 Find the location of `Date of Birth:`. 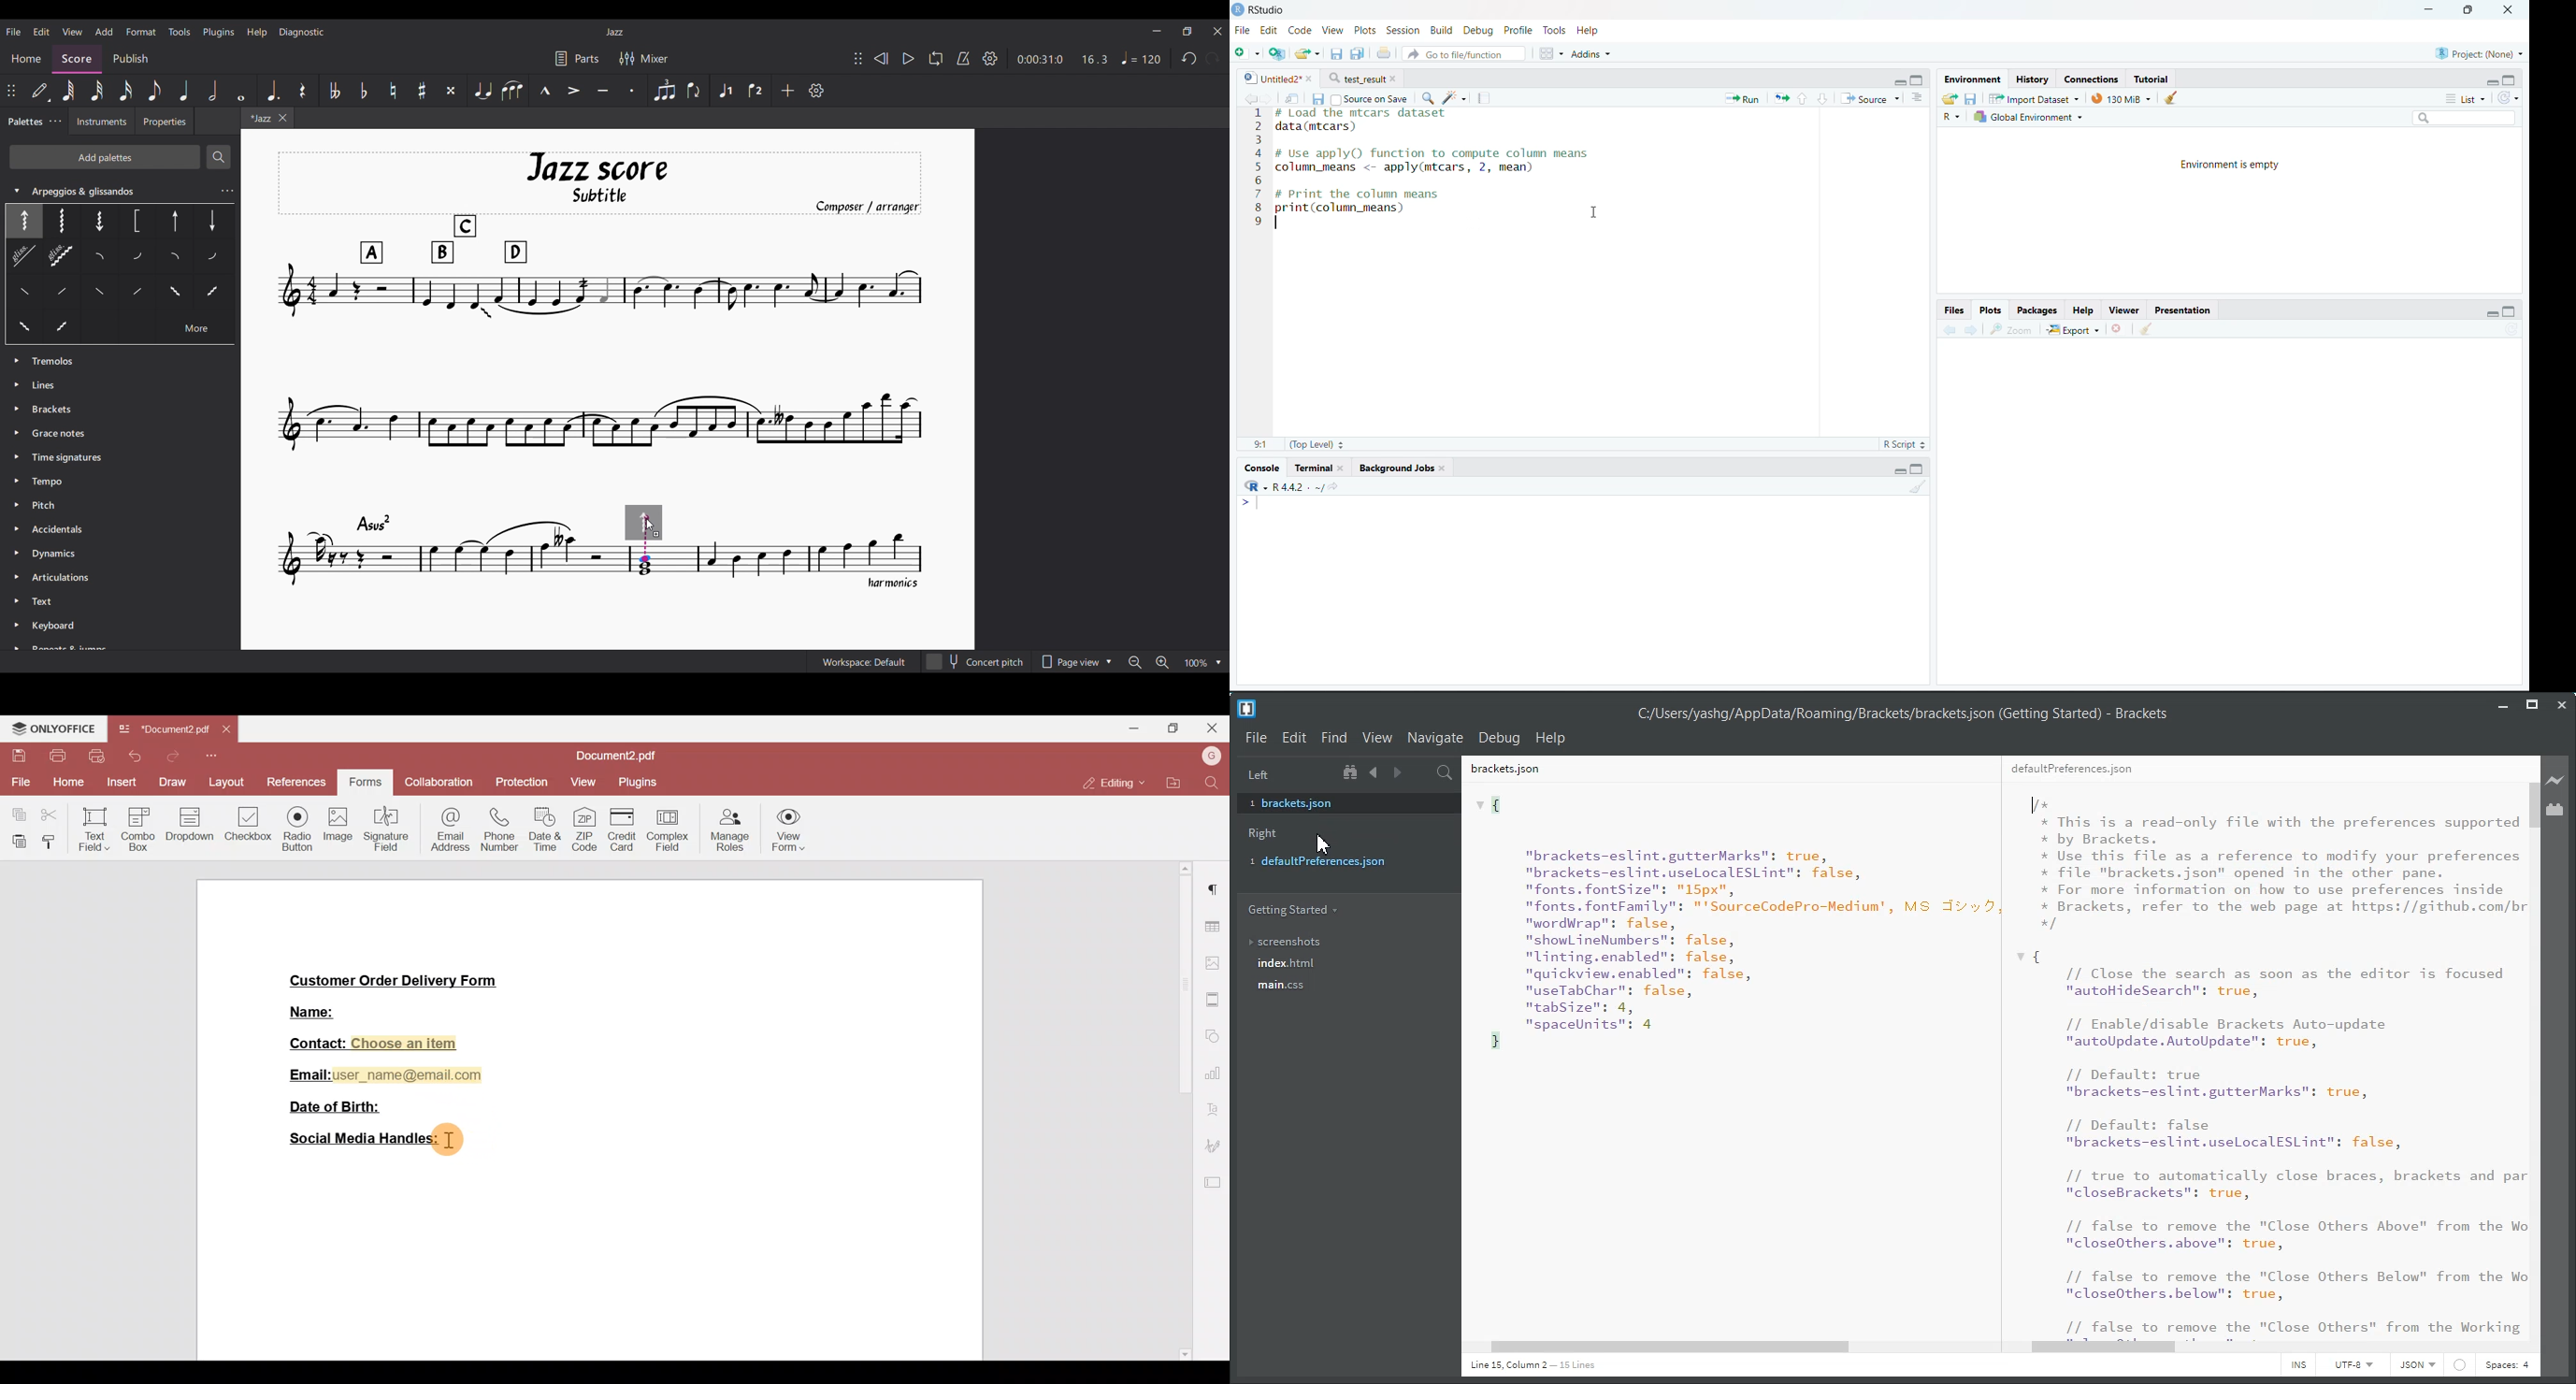

Date of Birth: is located at coordinates (337, 1108).